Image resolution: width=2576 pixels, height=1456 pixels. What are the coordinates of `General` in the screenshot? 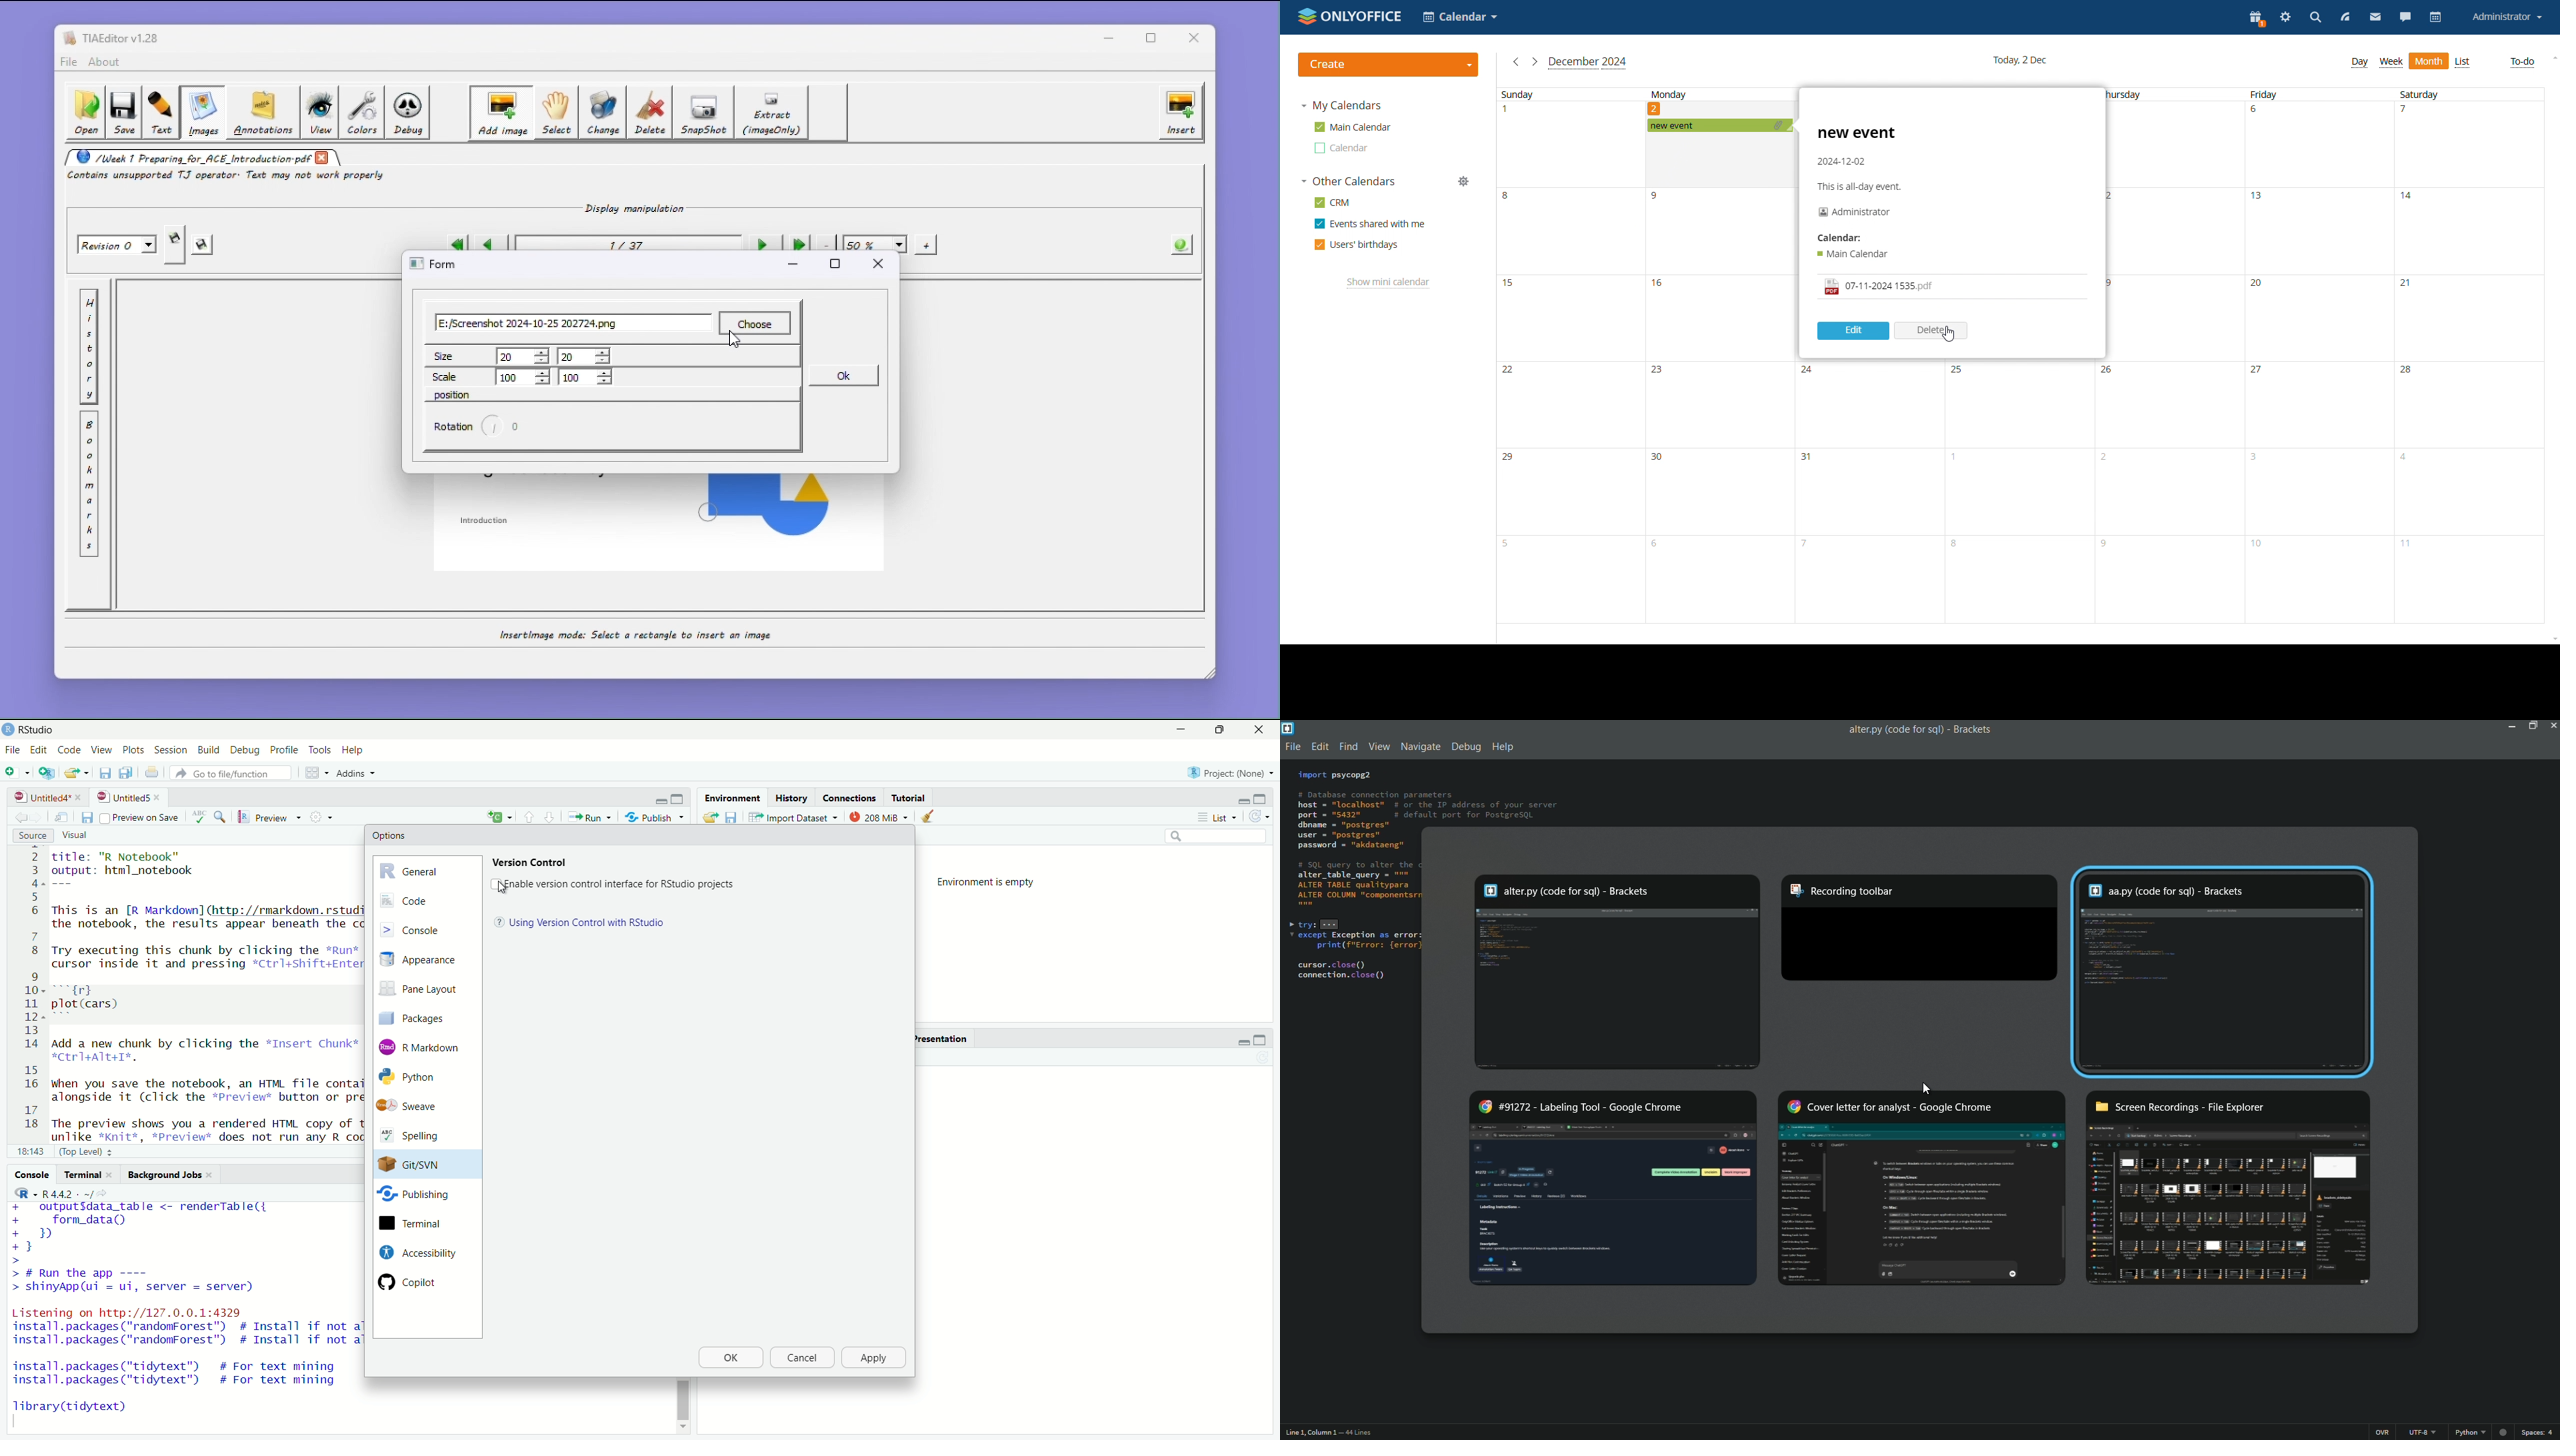 It's located at (427, 869).